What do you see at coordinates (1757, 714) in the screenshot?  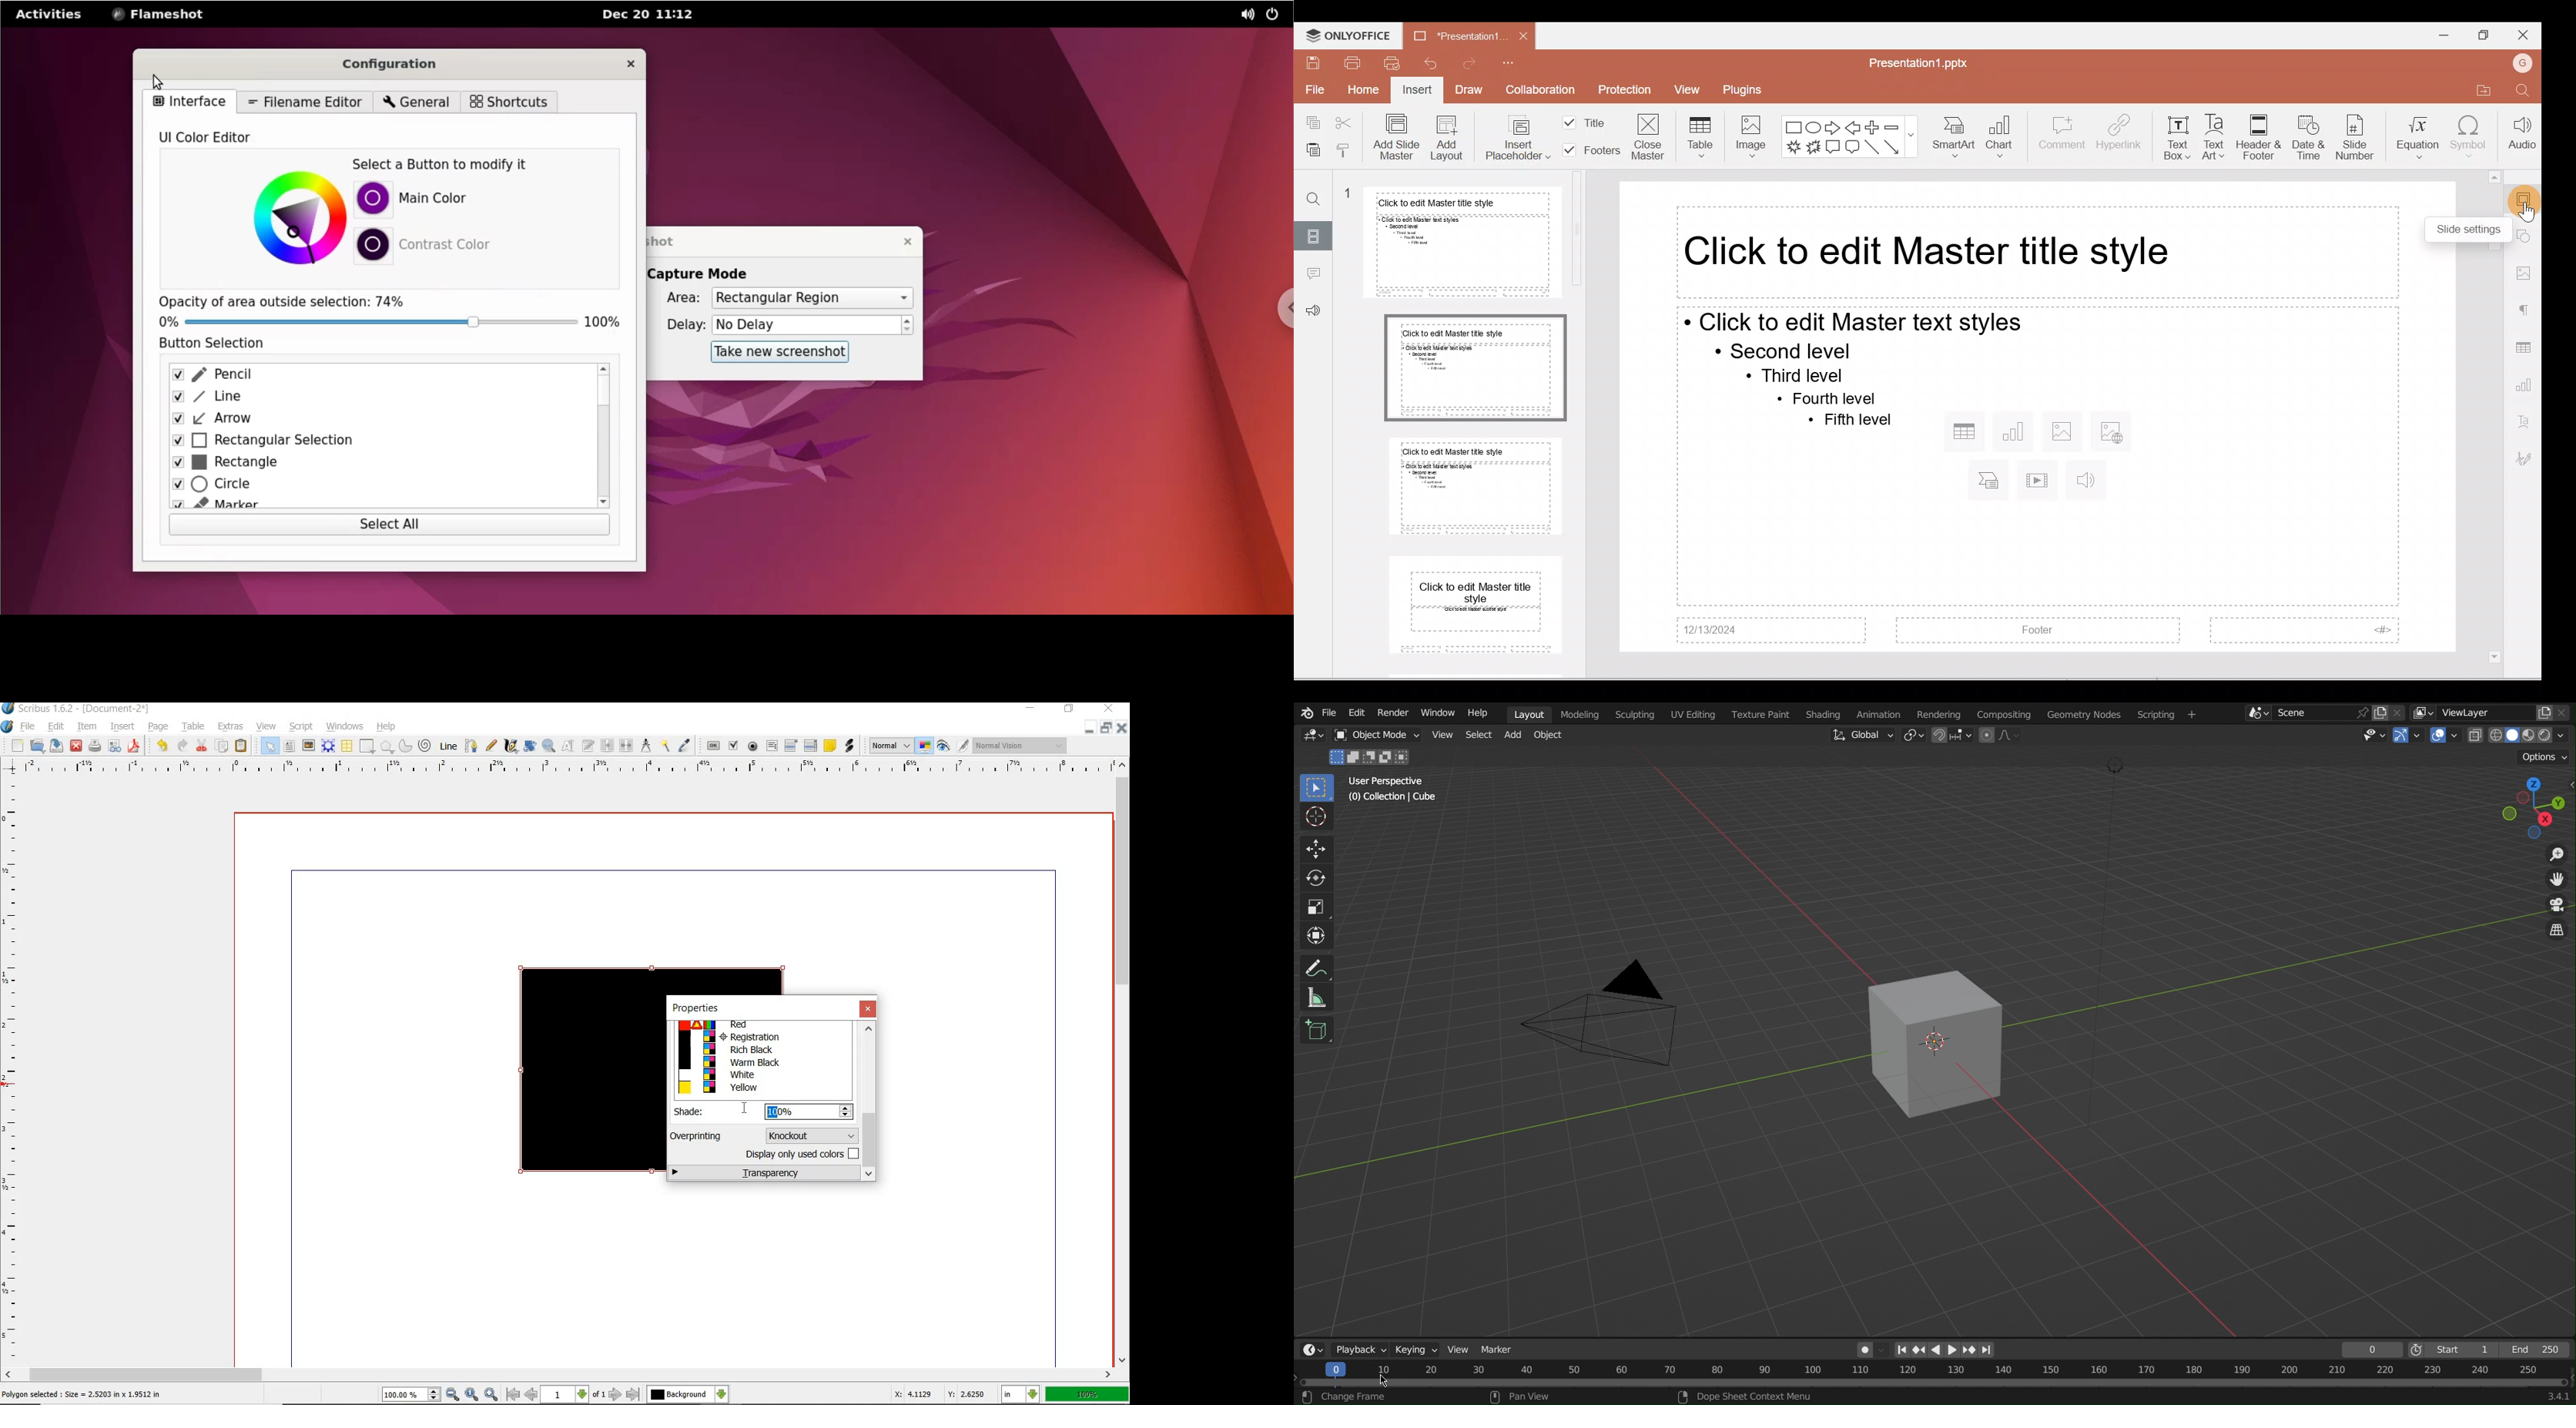 I see `Texture Paint` at bounding box center [1757, 714].